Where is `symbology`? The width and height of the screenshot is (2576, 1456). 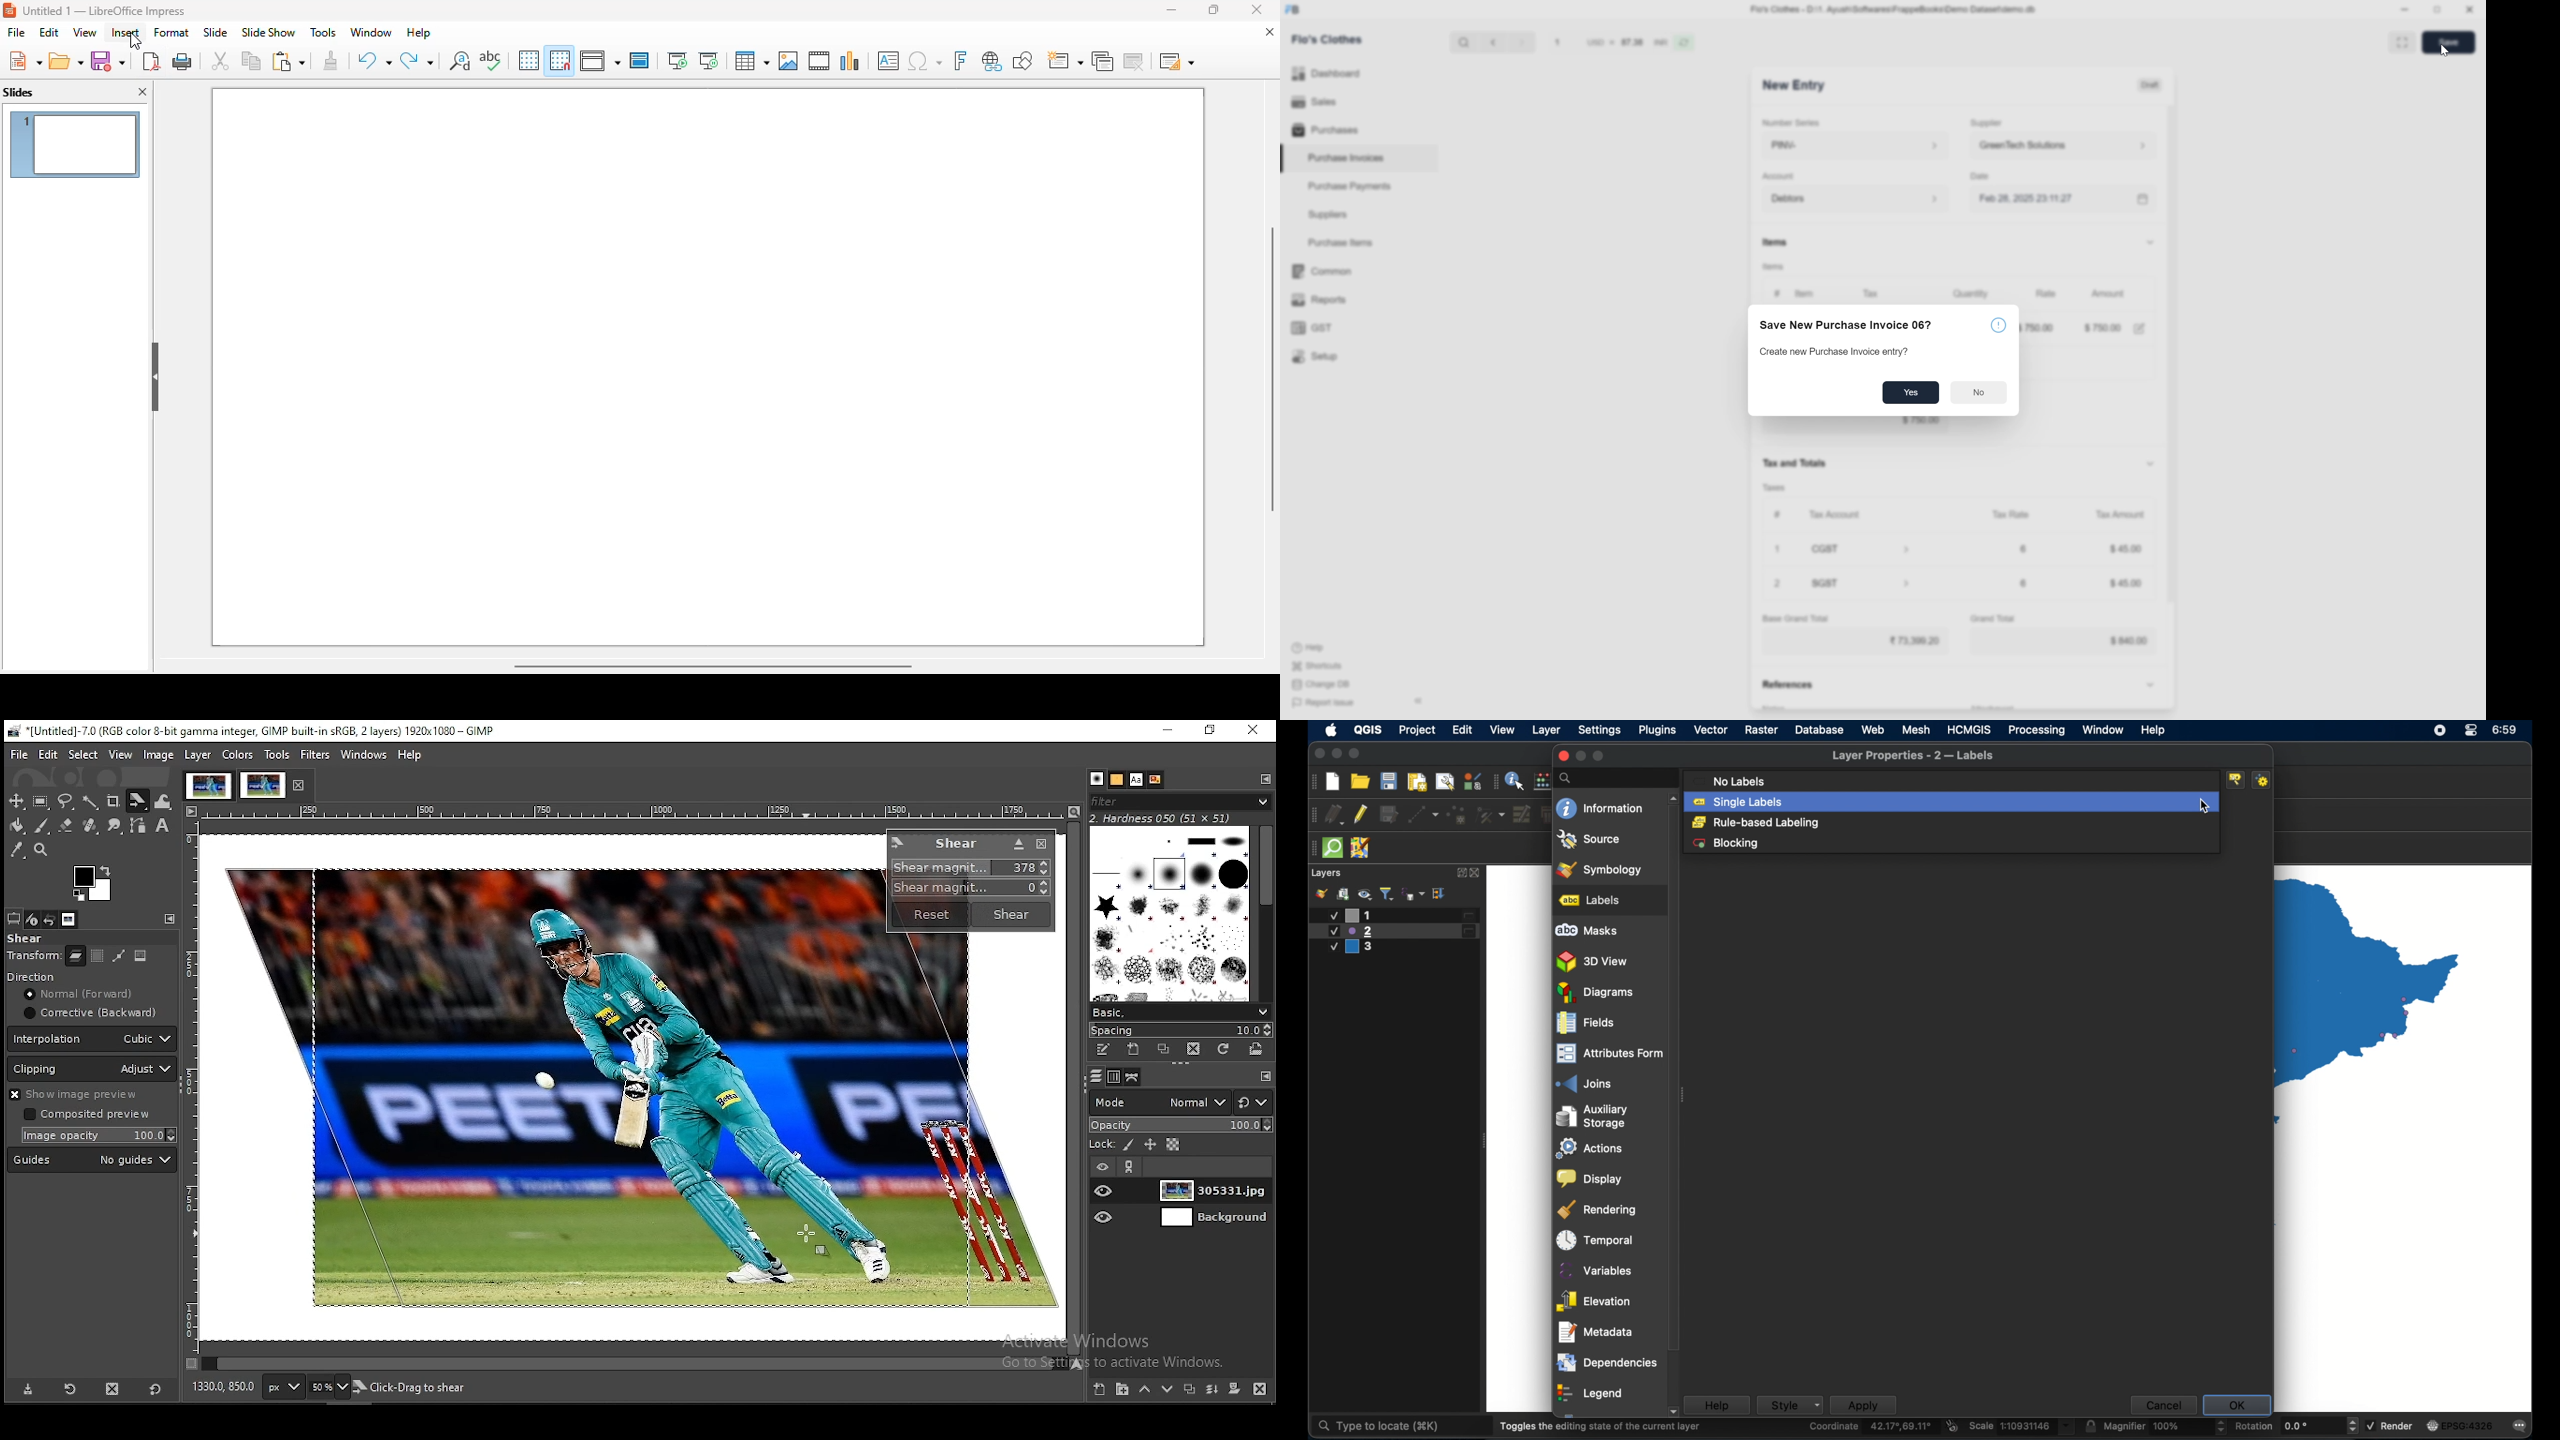
symbology is located at coordinates (1601, 869).